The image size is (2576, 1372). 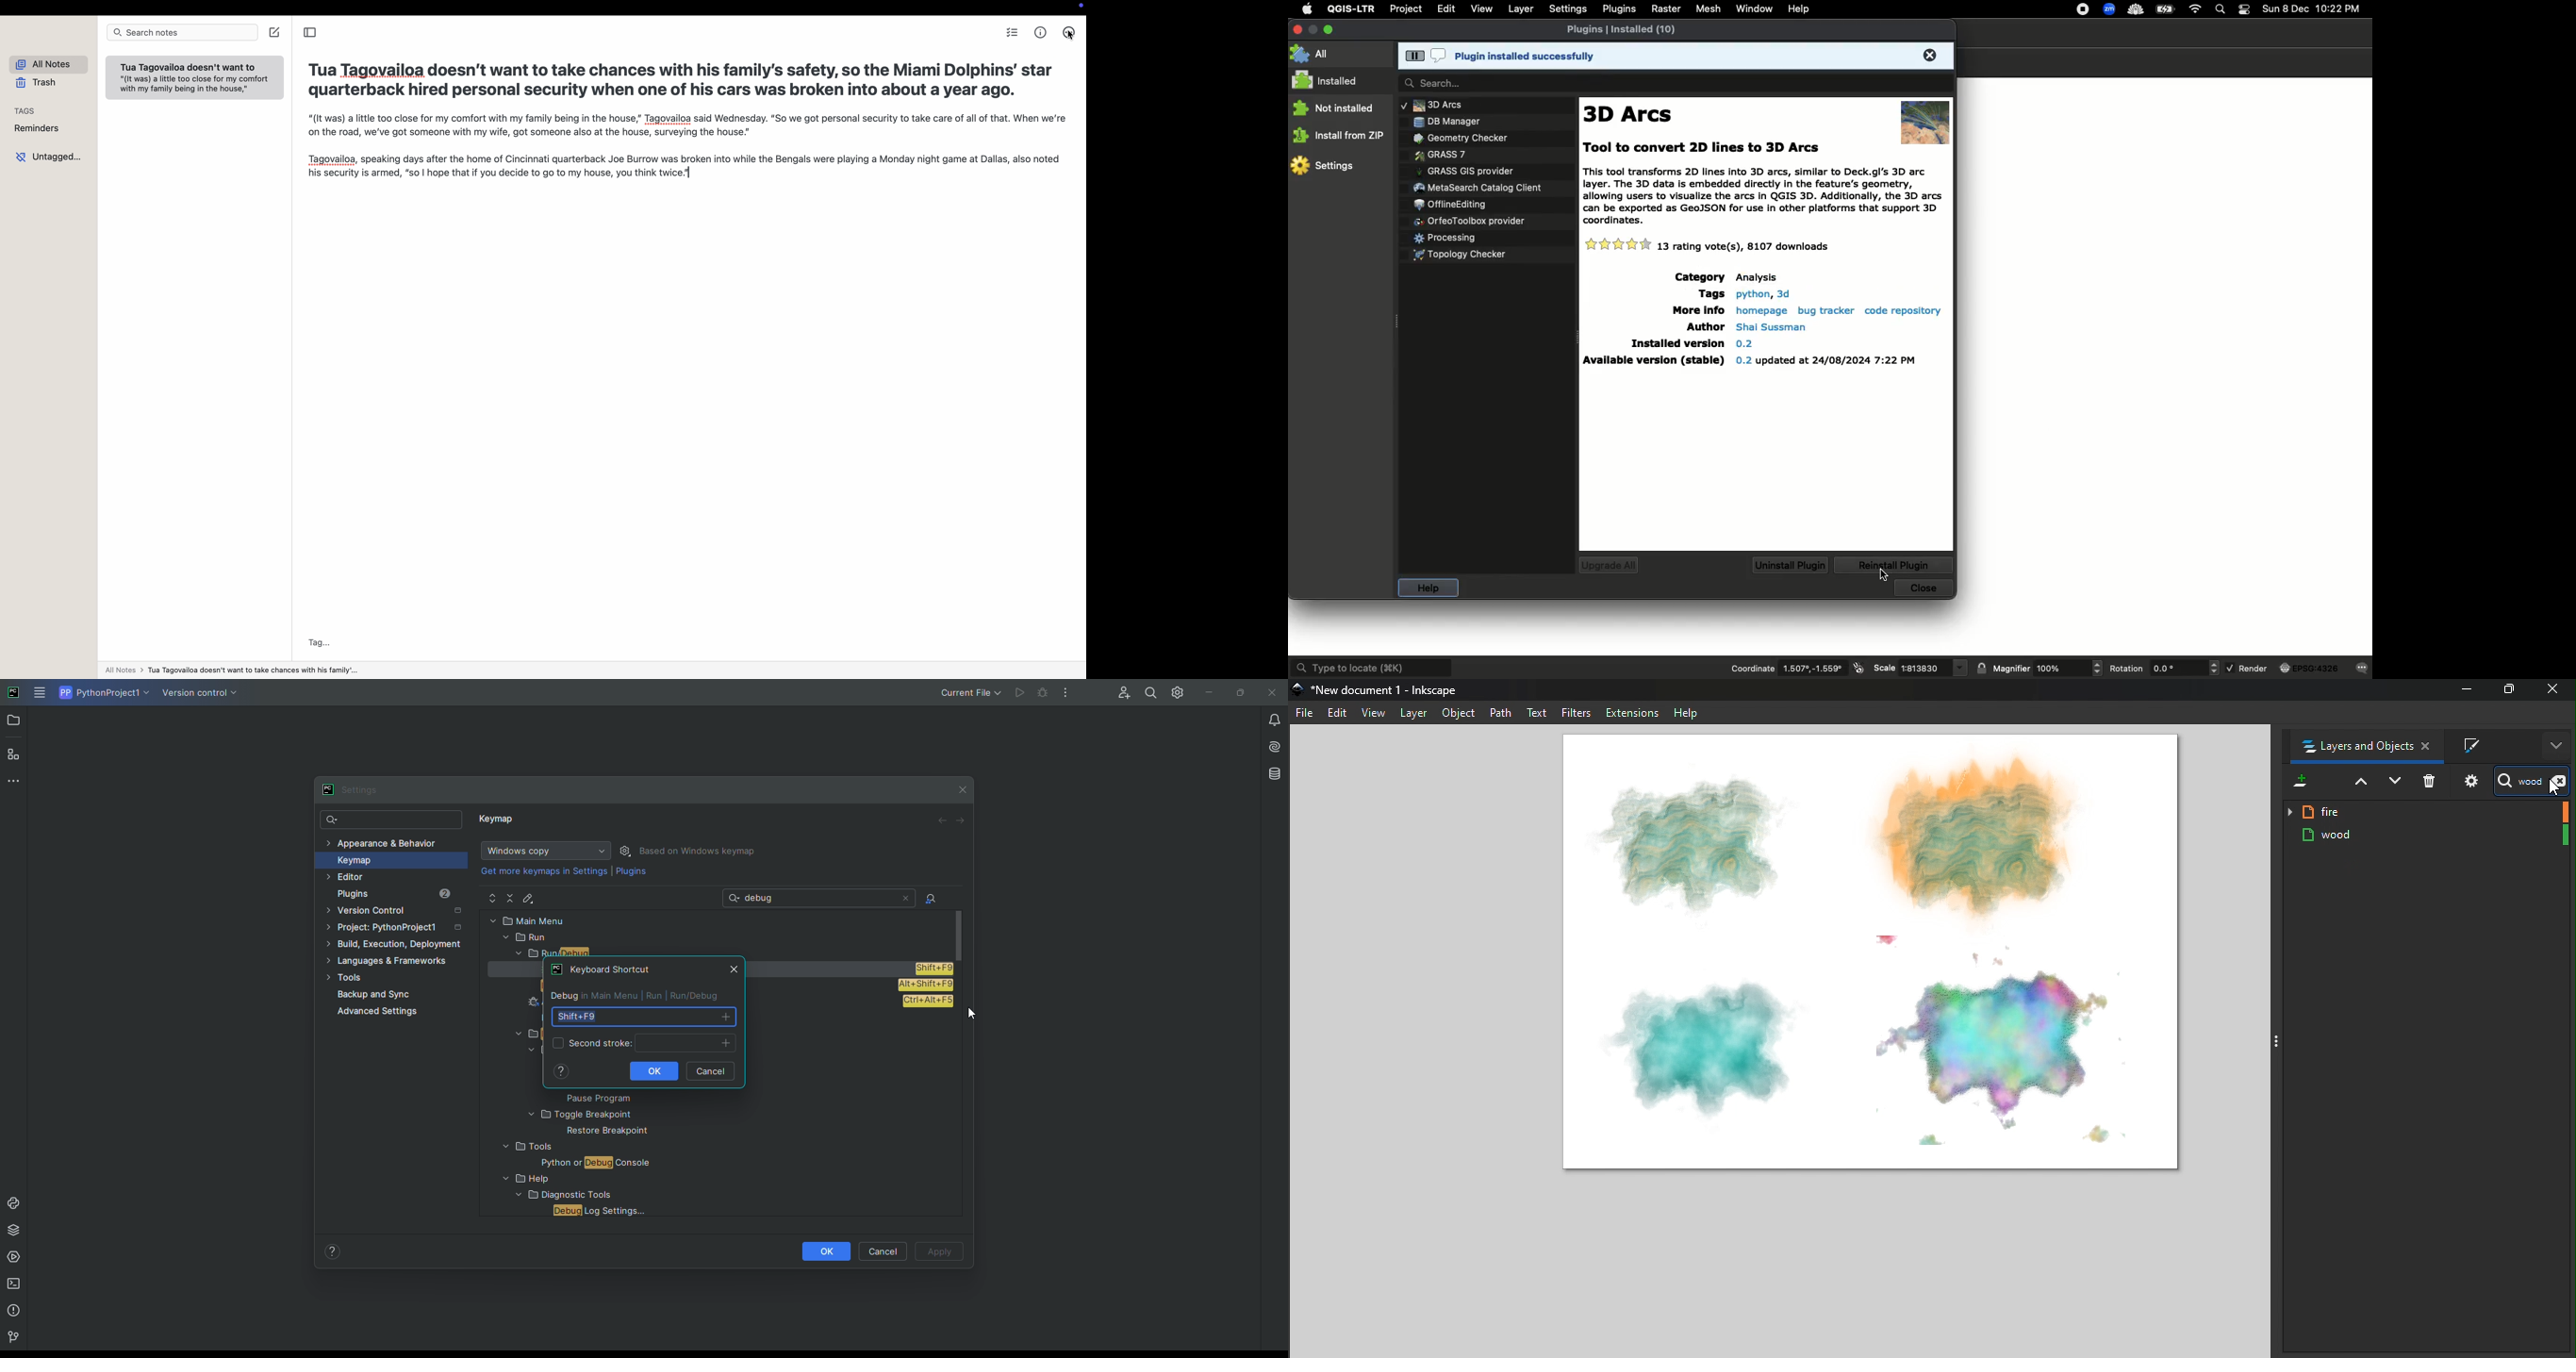 What do you see at coordinates (561, 1148) in the screenshot?
I see `FOLDER NAME` at bounding box center [561, 1148].